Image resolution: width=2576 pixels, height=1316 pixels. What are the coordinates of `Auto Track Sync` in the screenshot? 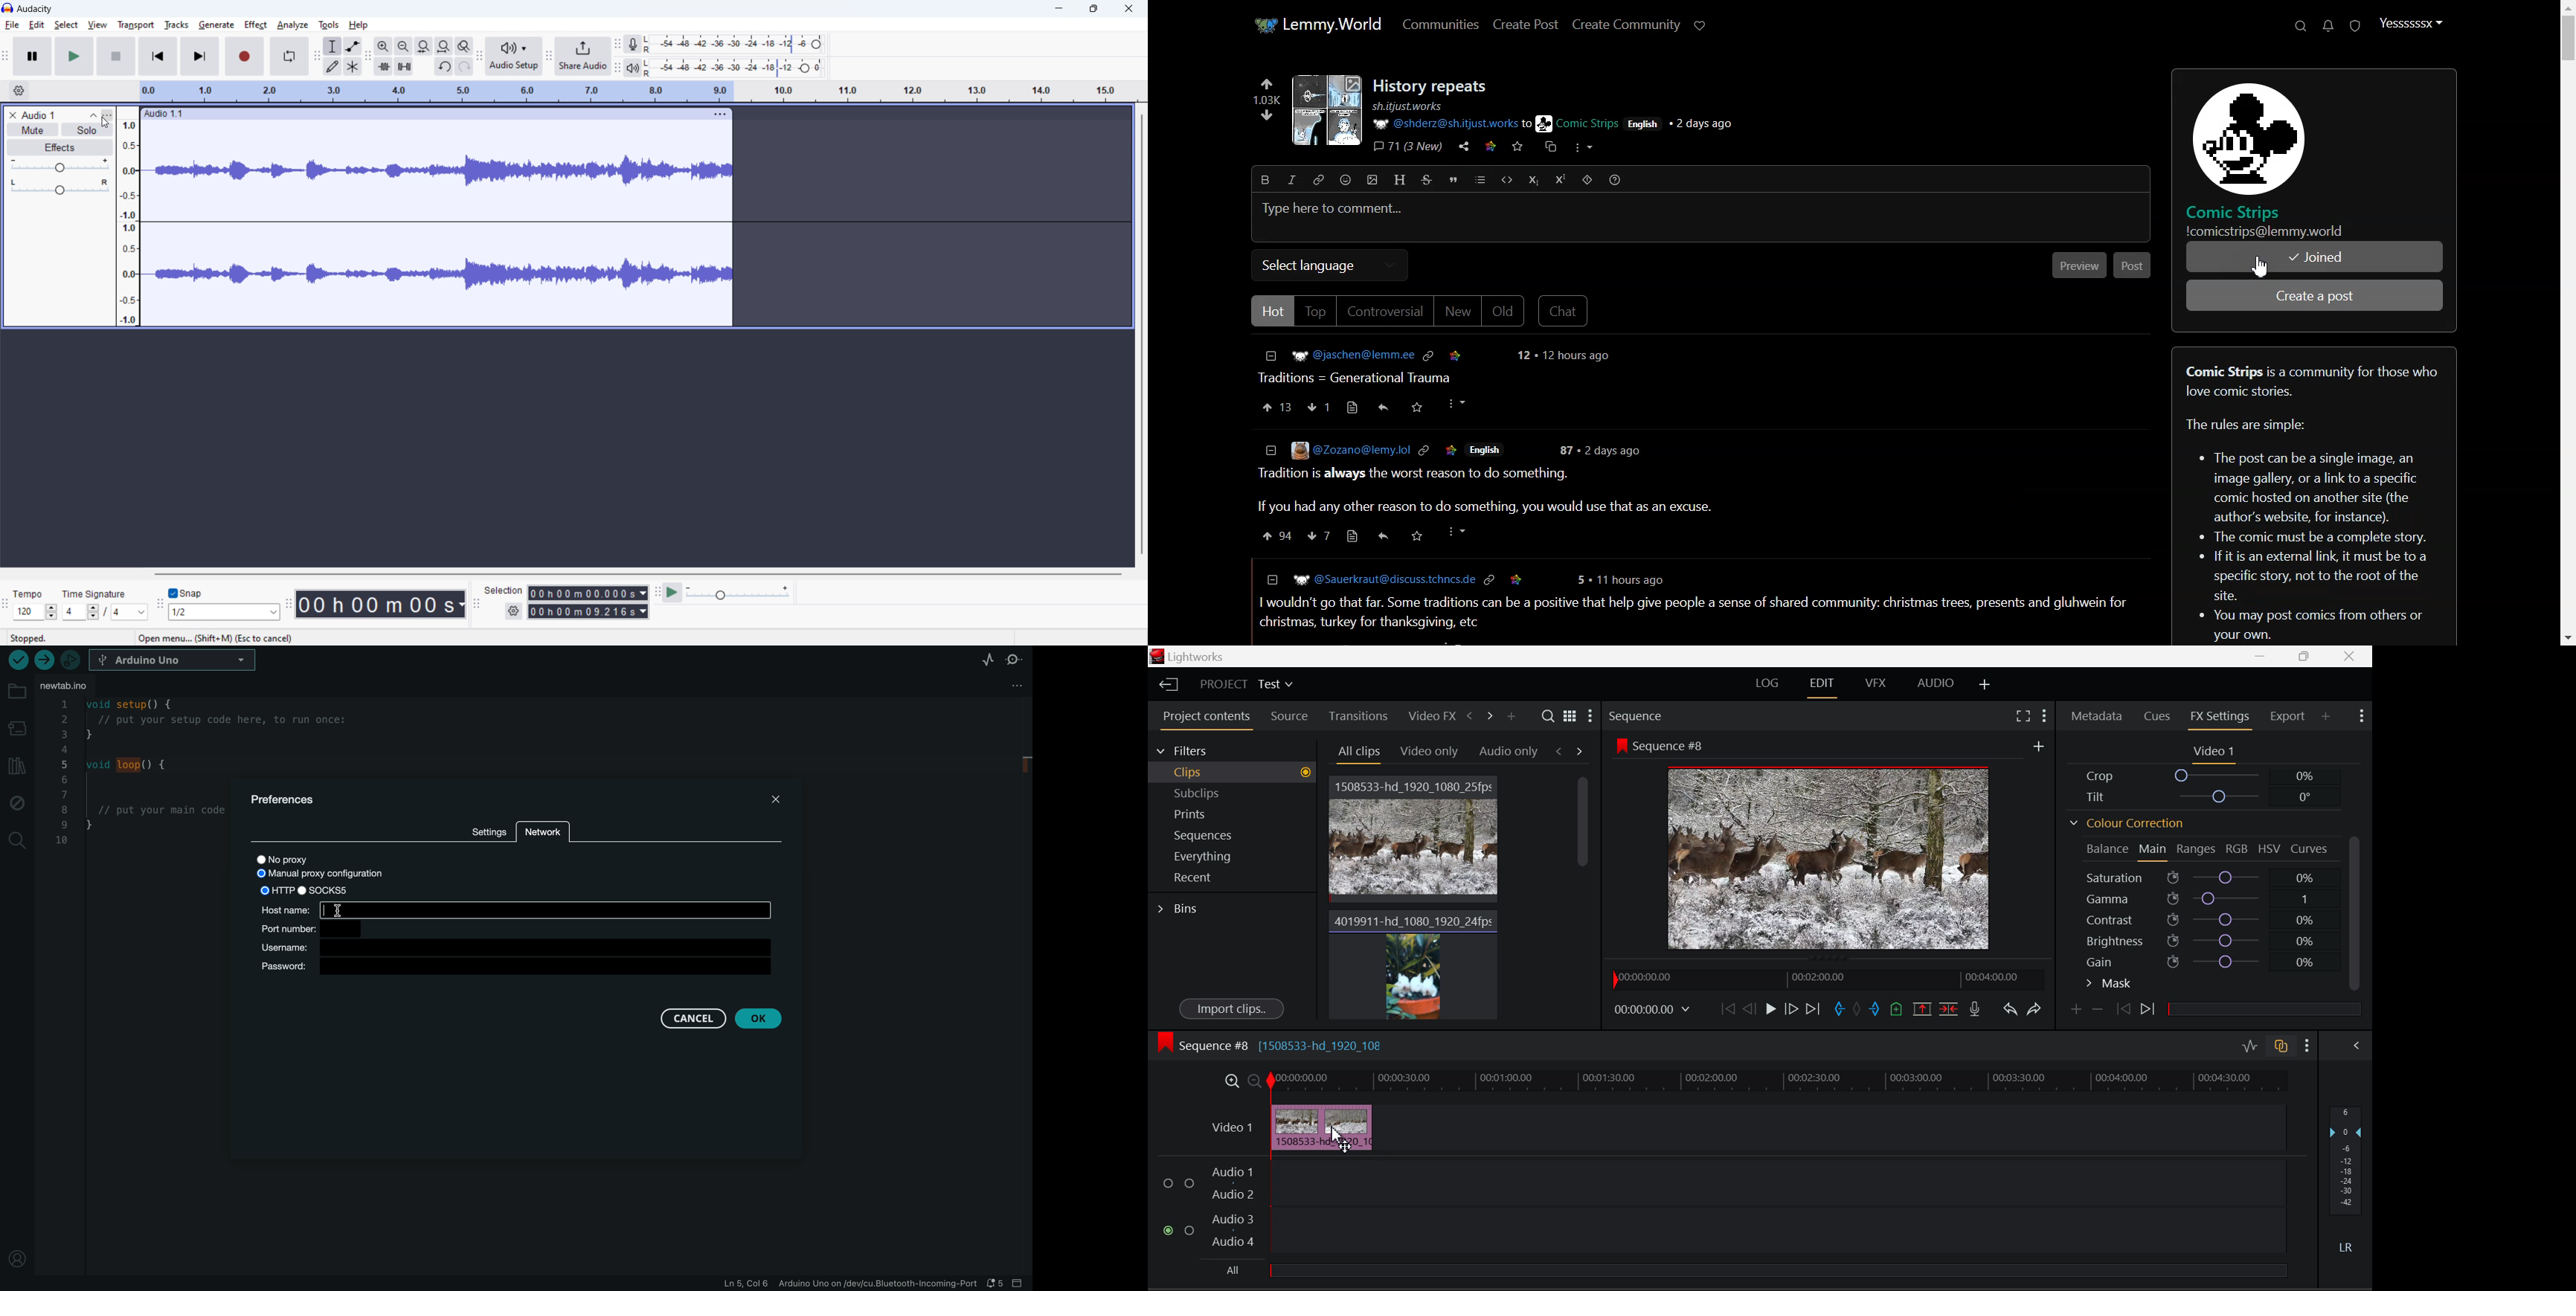 It's located at (2282, 1047).